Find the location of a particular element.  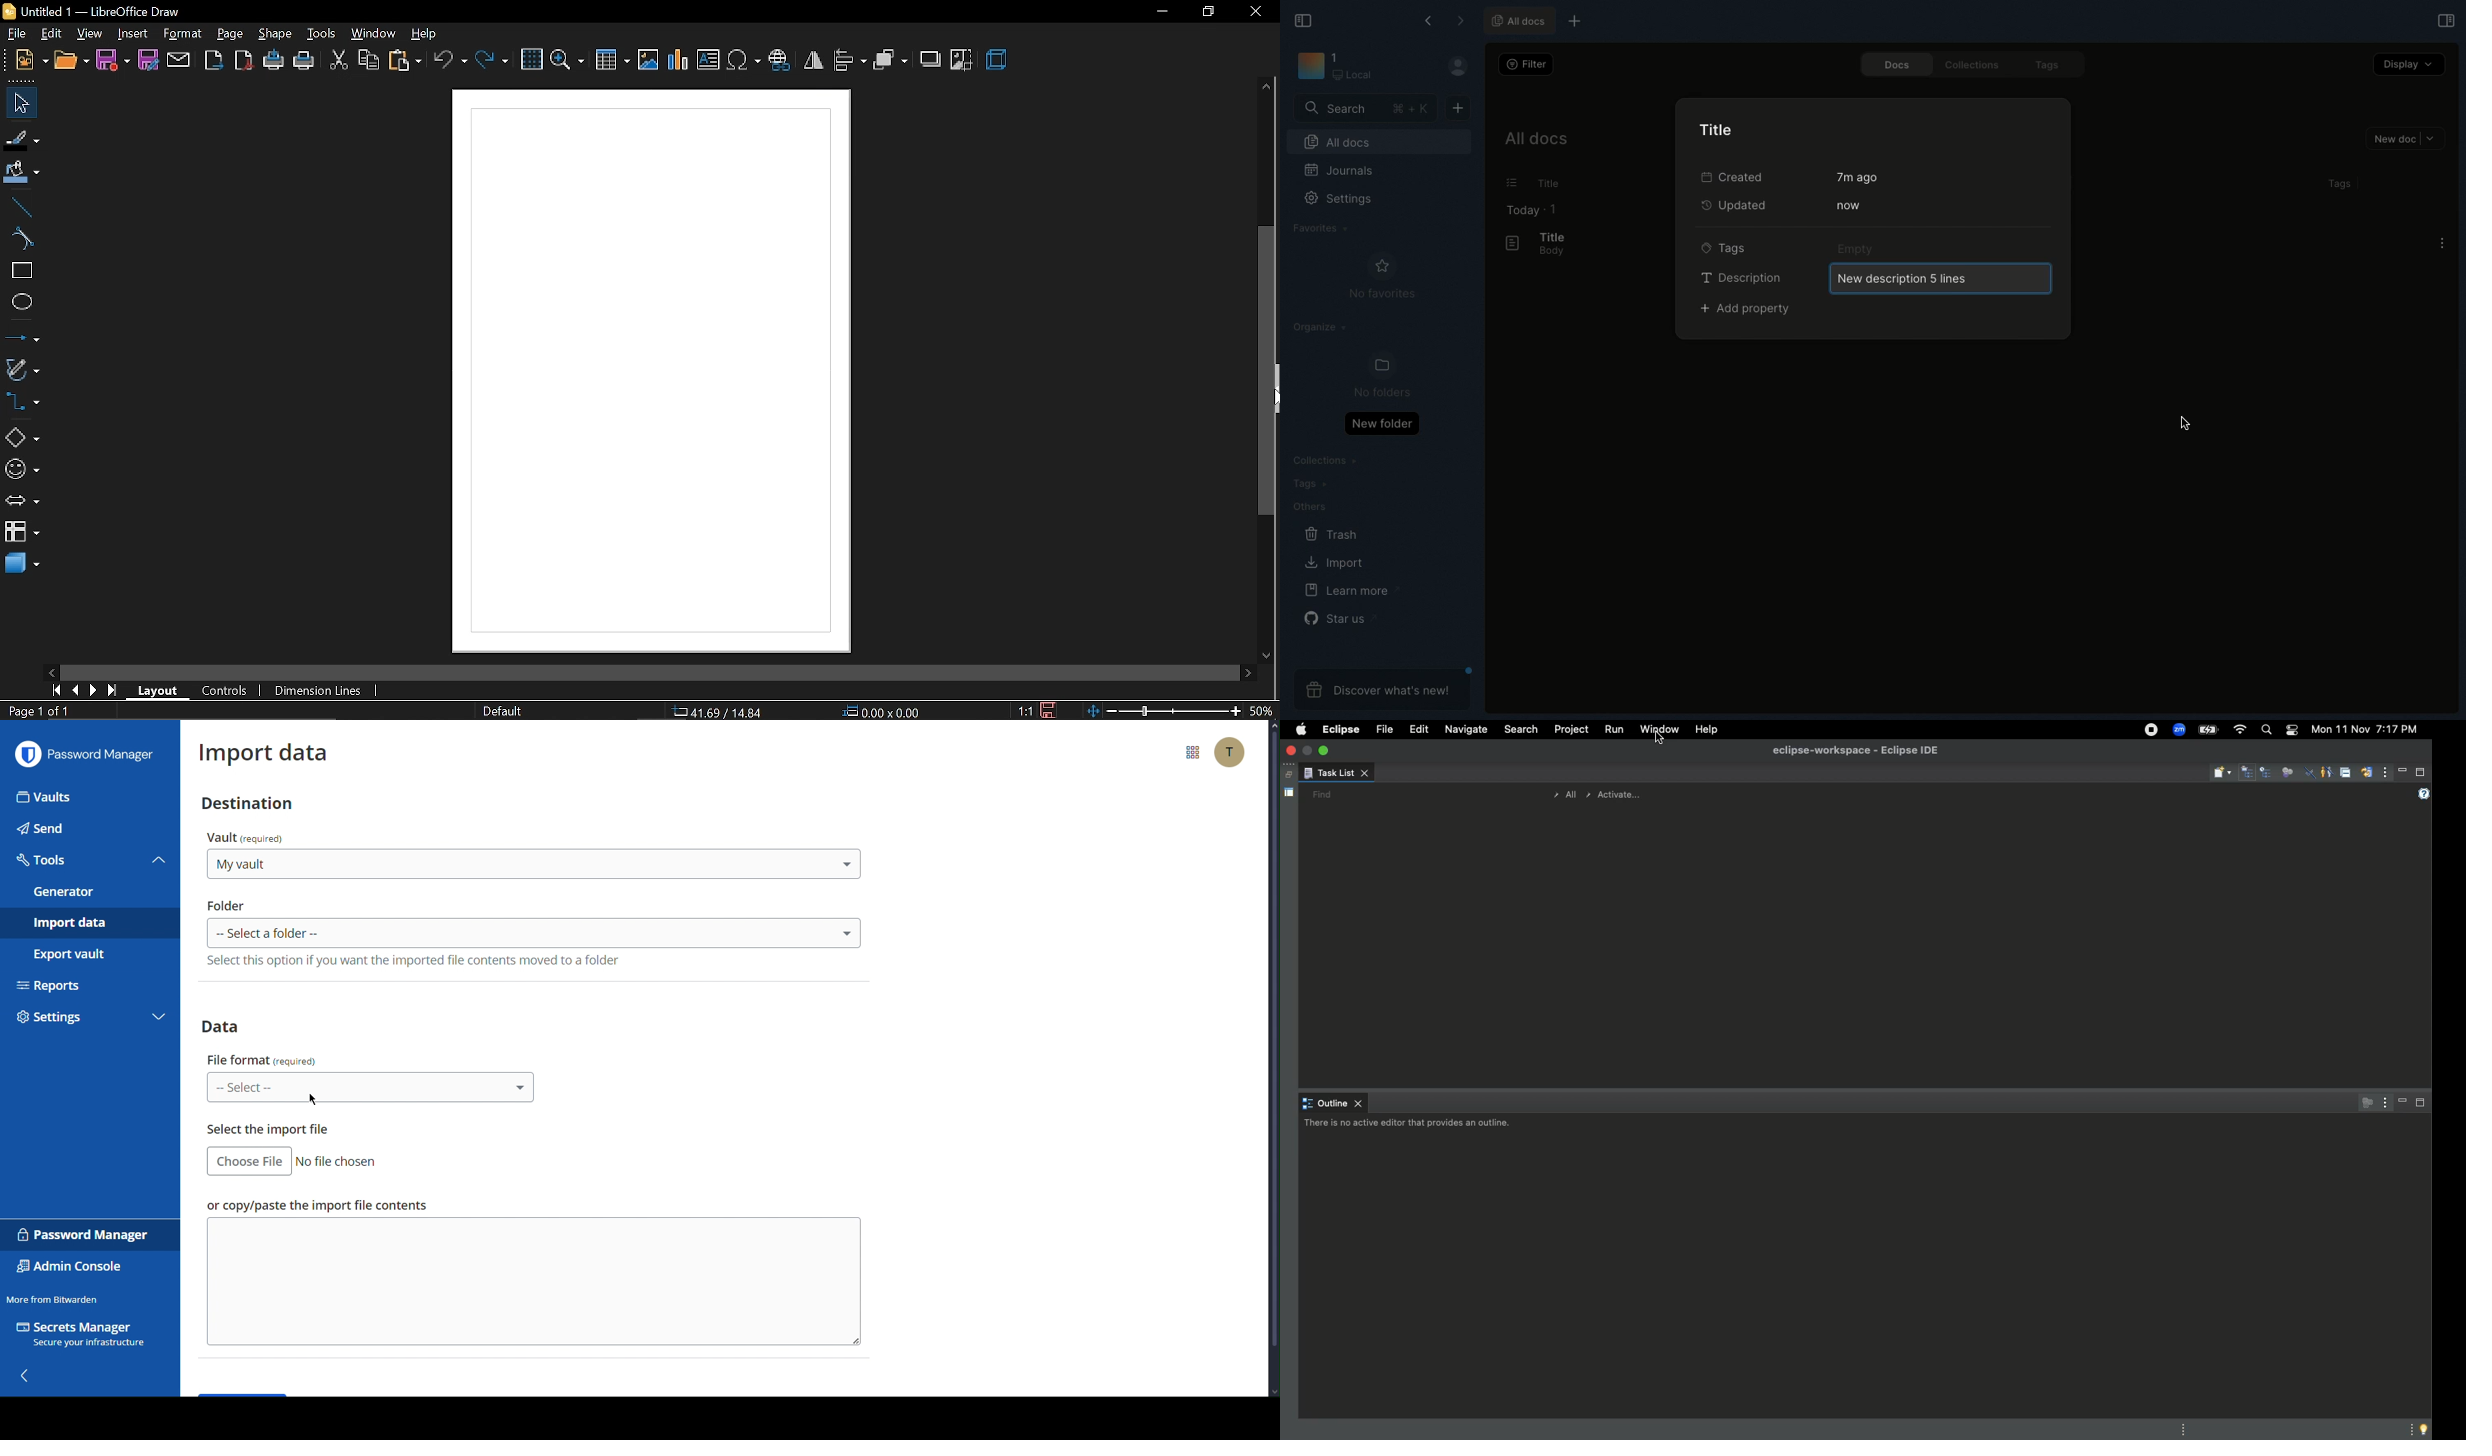

Find is located at coordinates (1322, 794).